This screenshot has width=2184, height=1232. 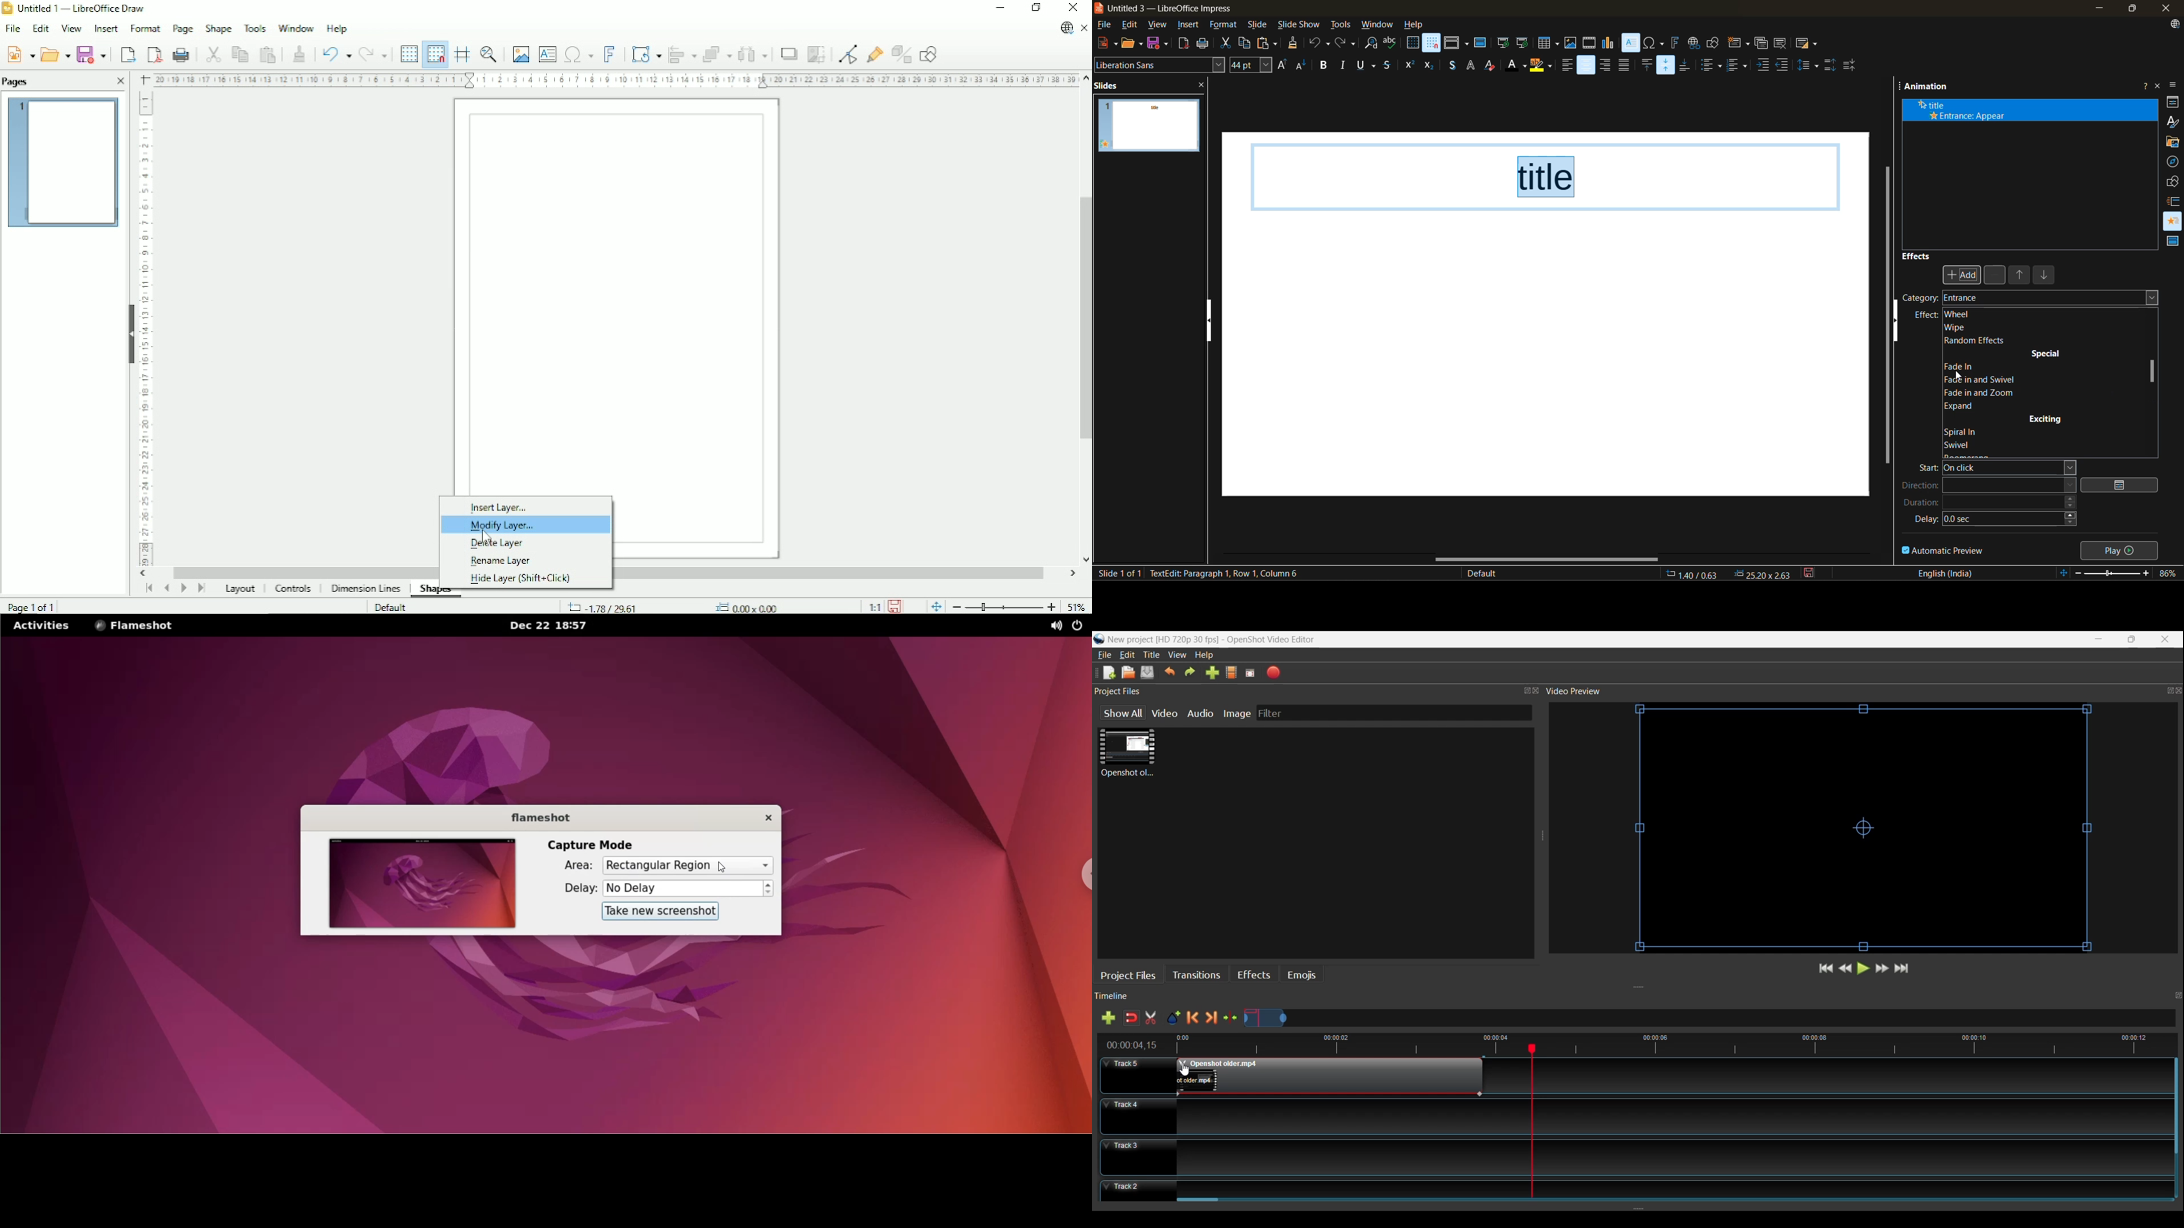 I want to click on random effects, so click(x=1974, y=341).